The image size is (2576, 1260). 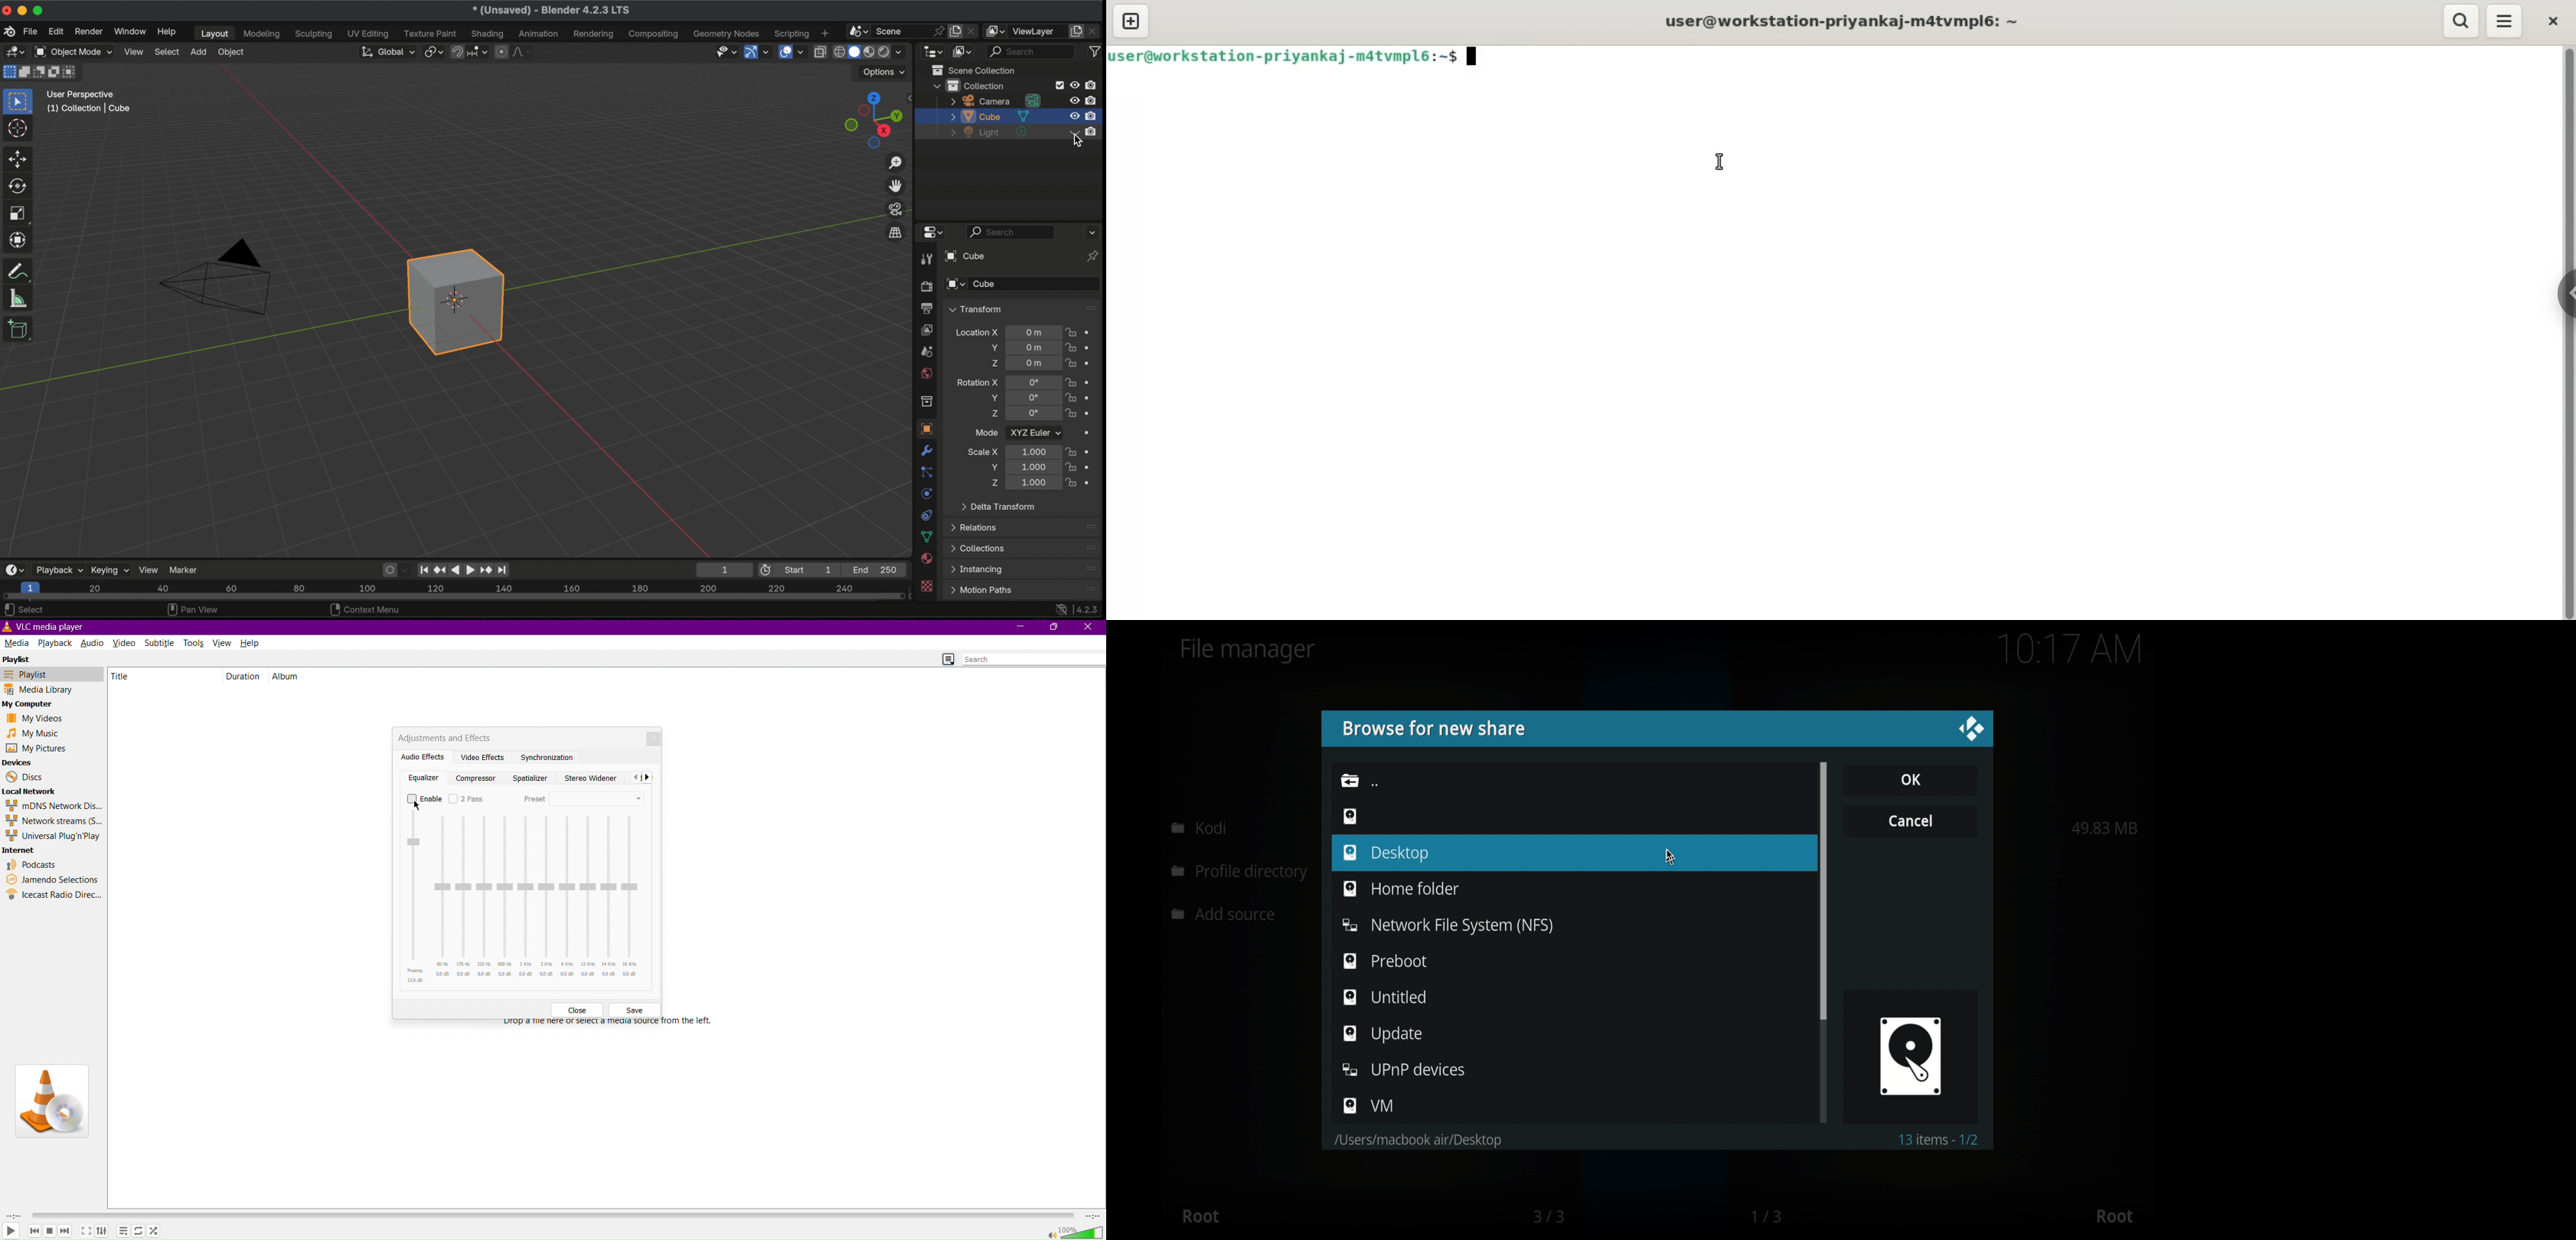 What do you see at coordinates (16, 212) in the screenshot?
I see `` at bounding box center [16, 212].